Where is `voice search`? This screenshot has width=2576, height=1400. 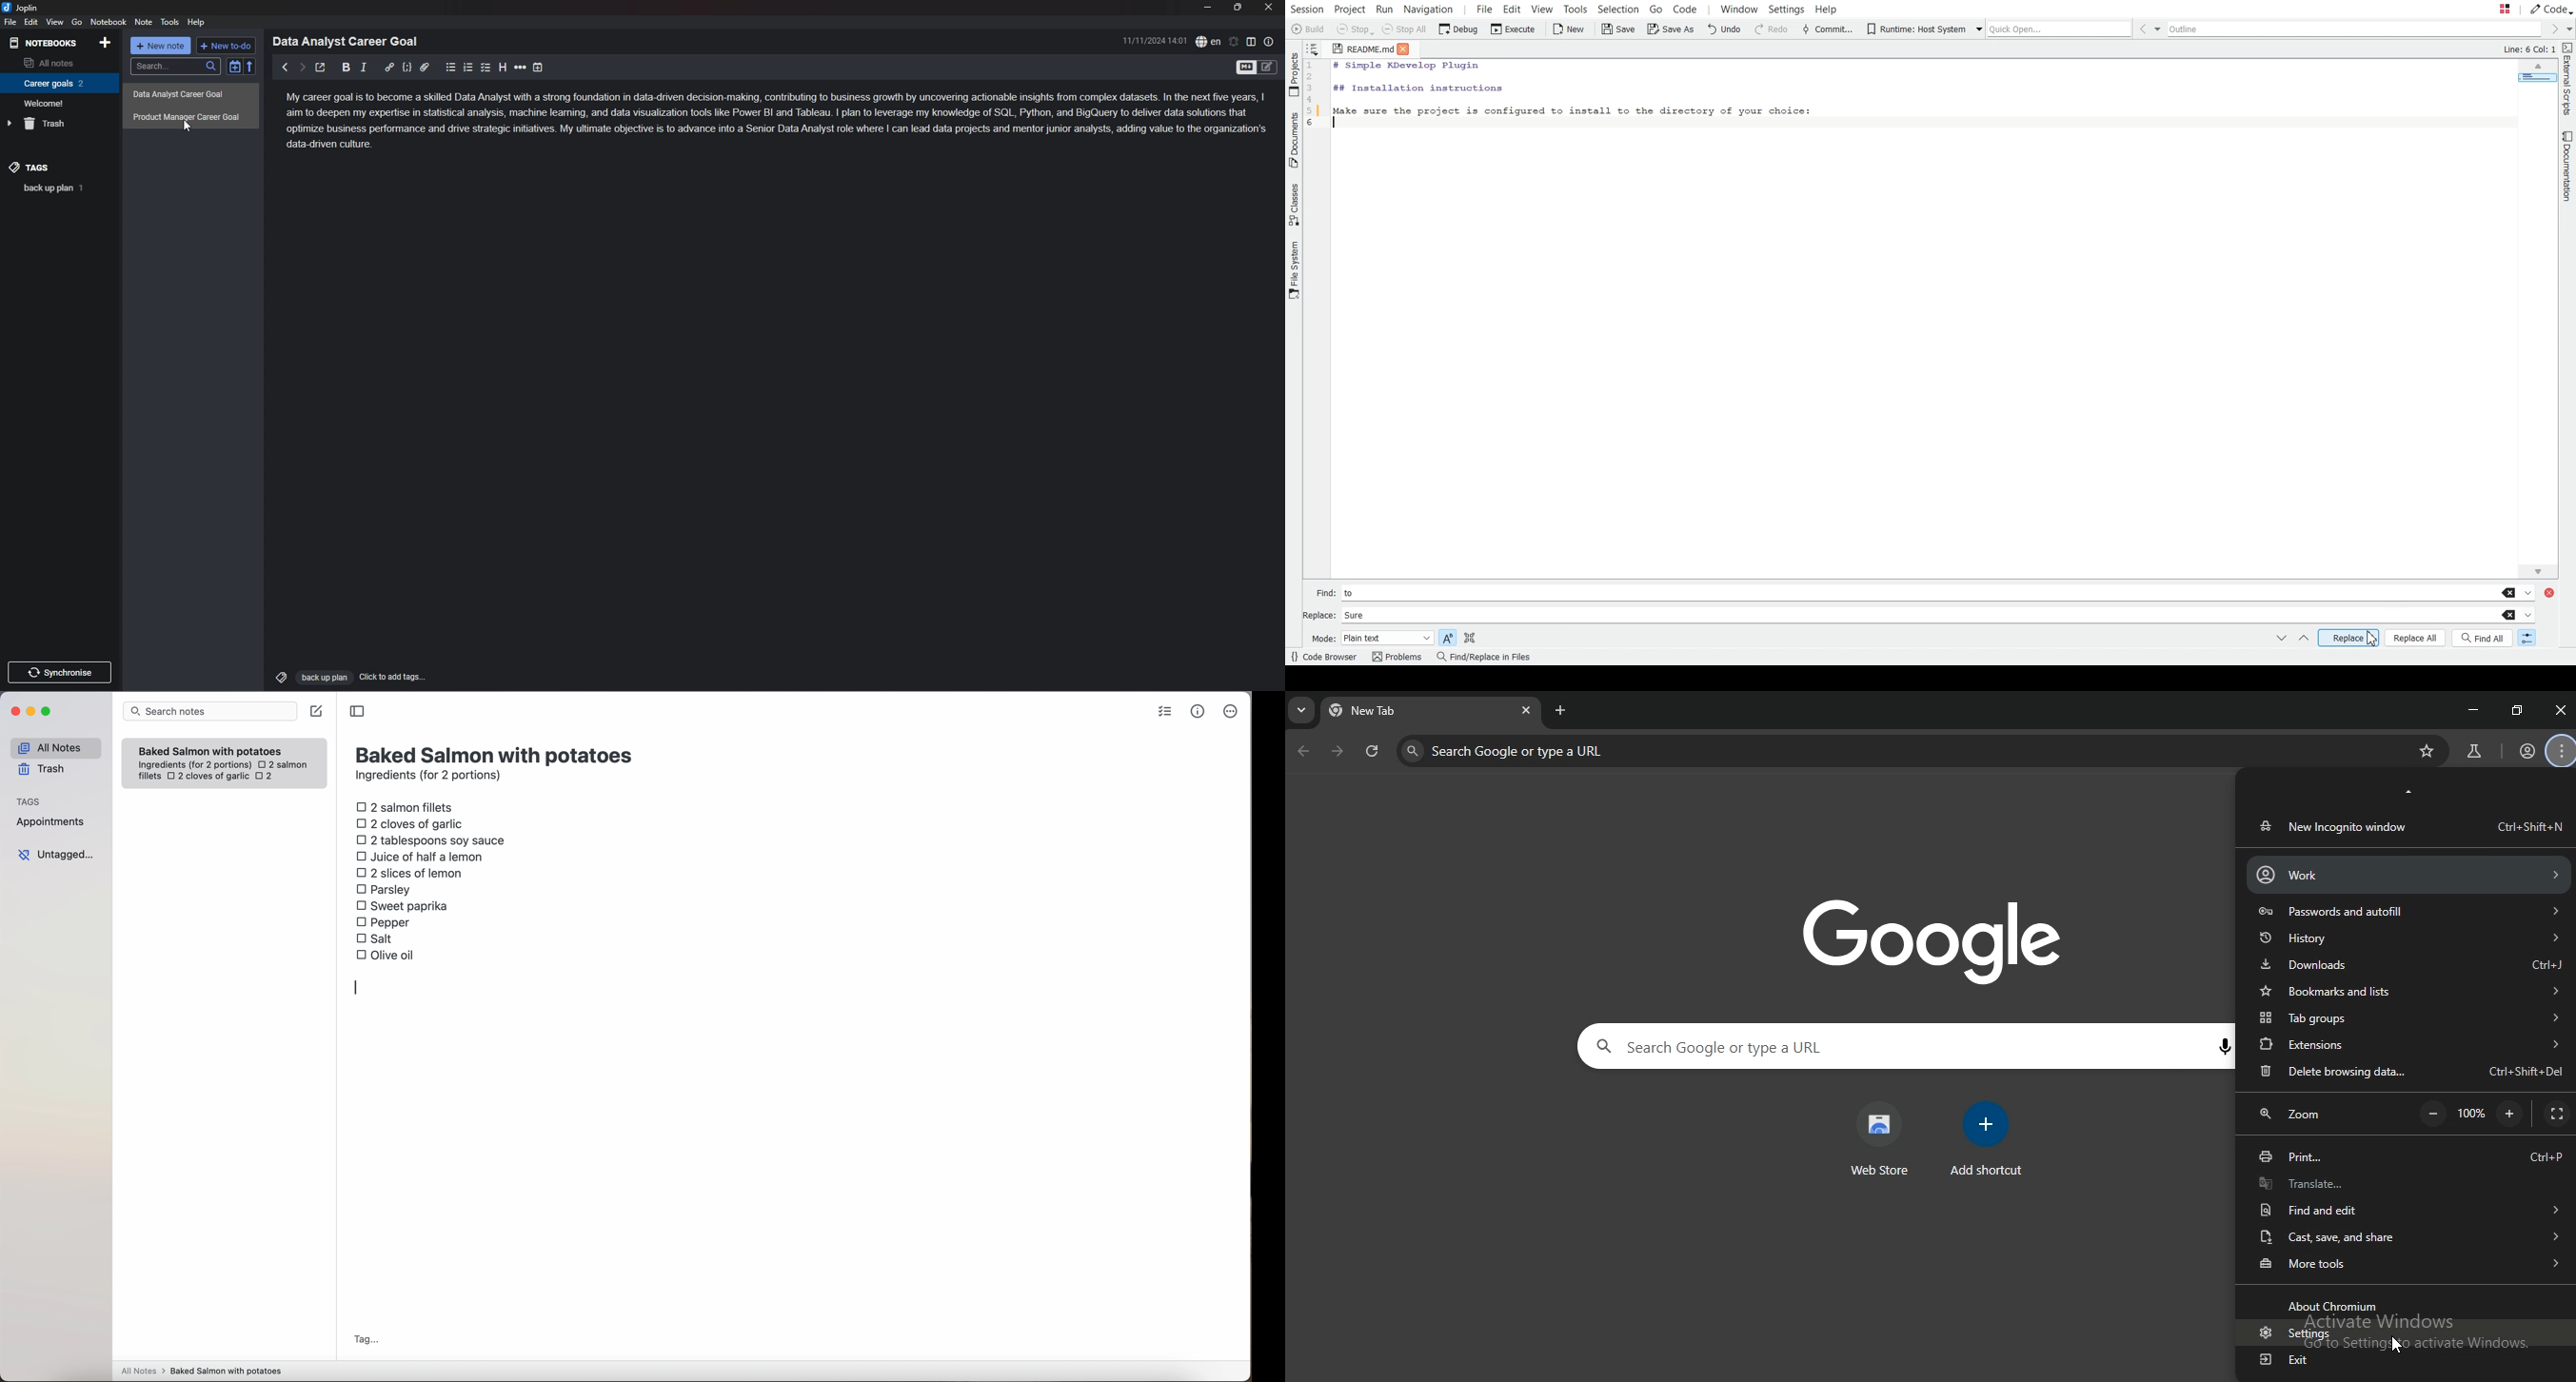 voice search is located at coordinates (2223, 1048).